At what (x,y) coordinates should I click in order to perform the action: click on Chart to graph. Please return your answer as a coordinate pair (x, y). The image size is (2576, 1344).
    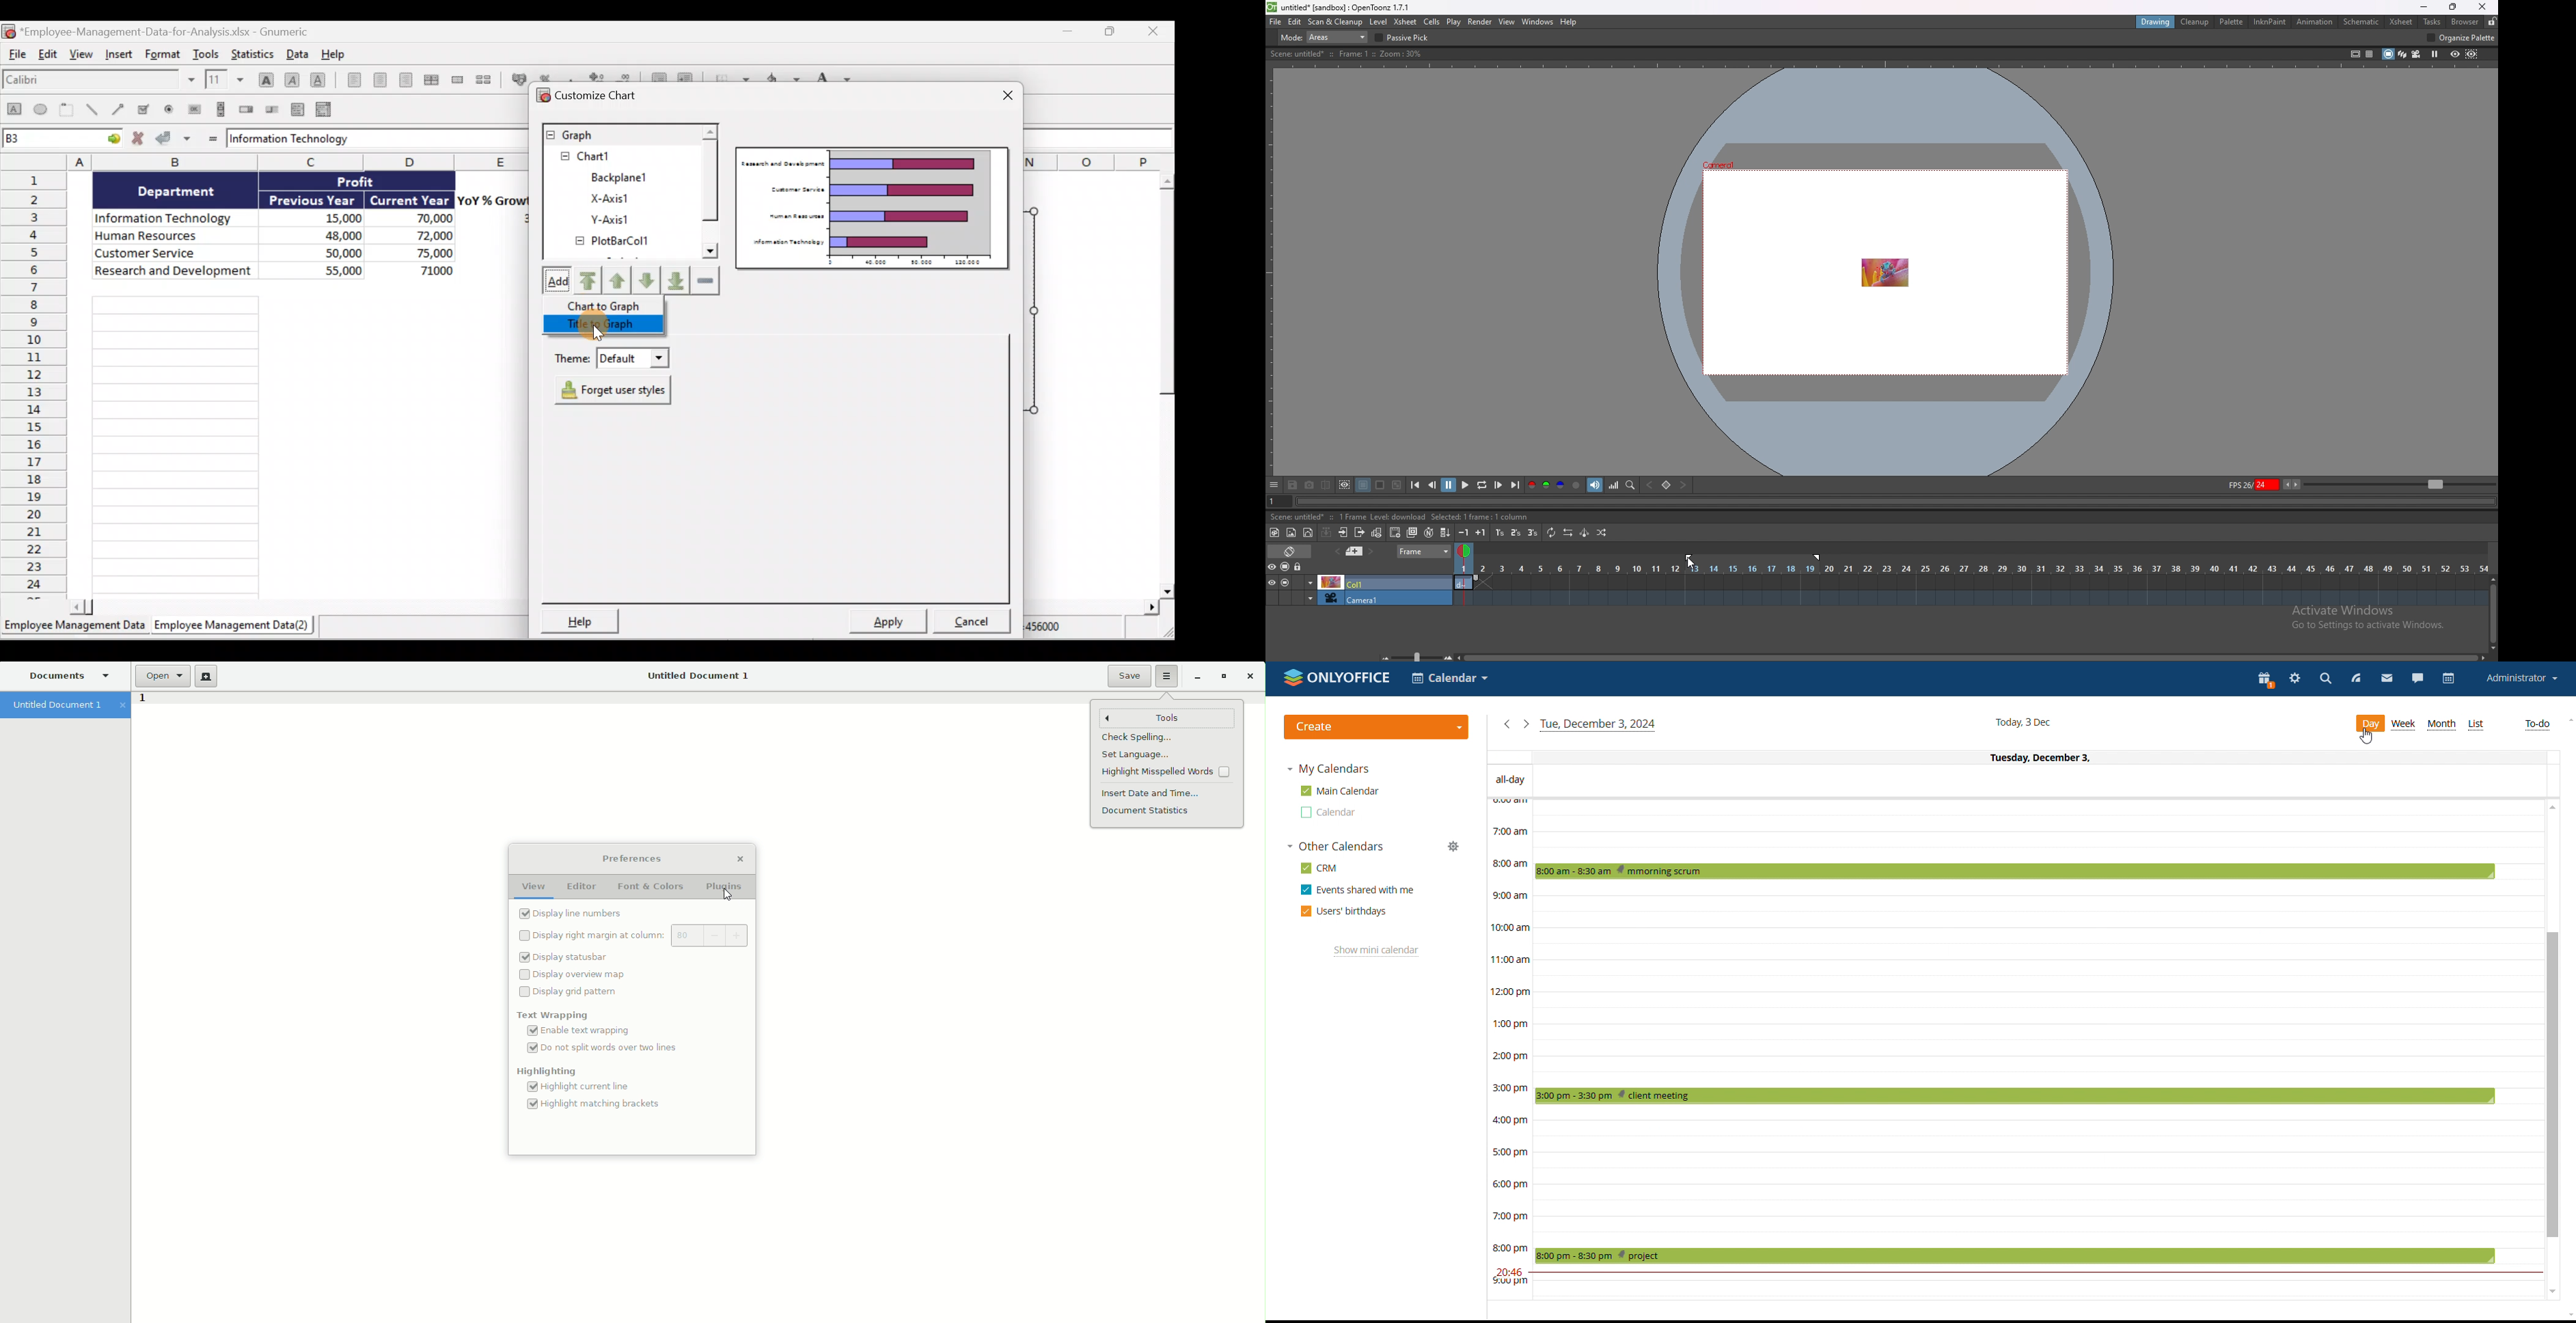
    Looking at the image, I should click on (610, 306).